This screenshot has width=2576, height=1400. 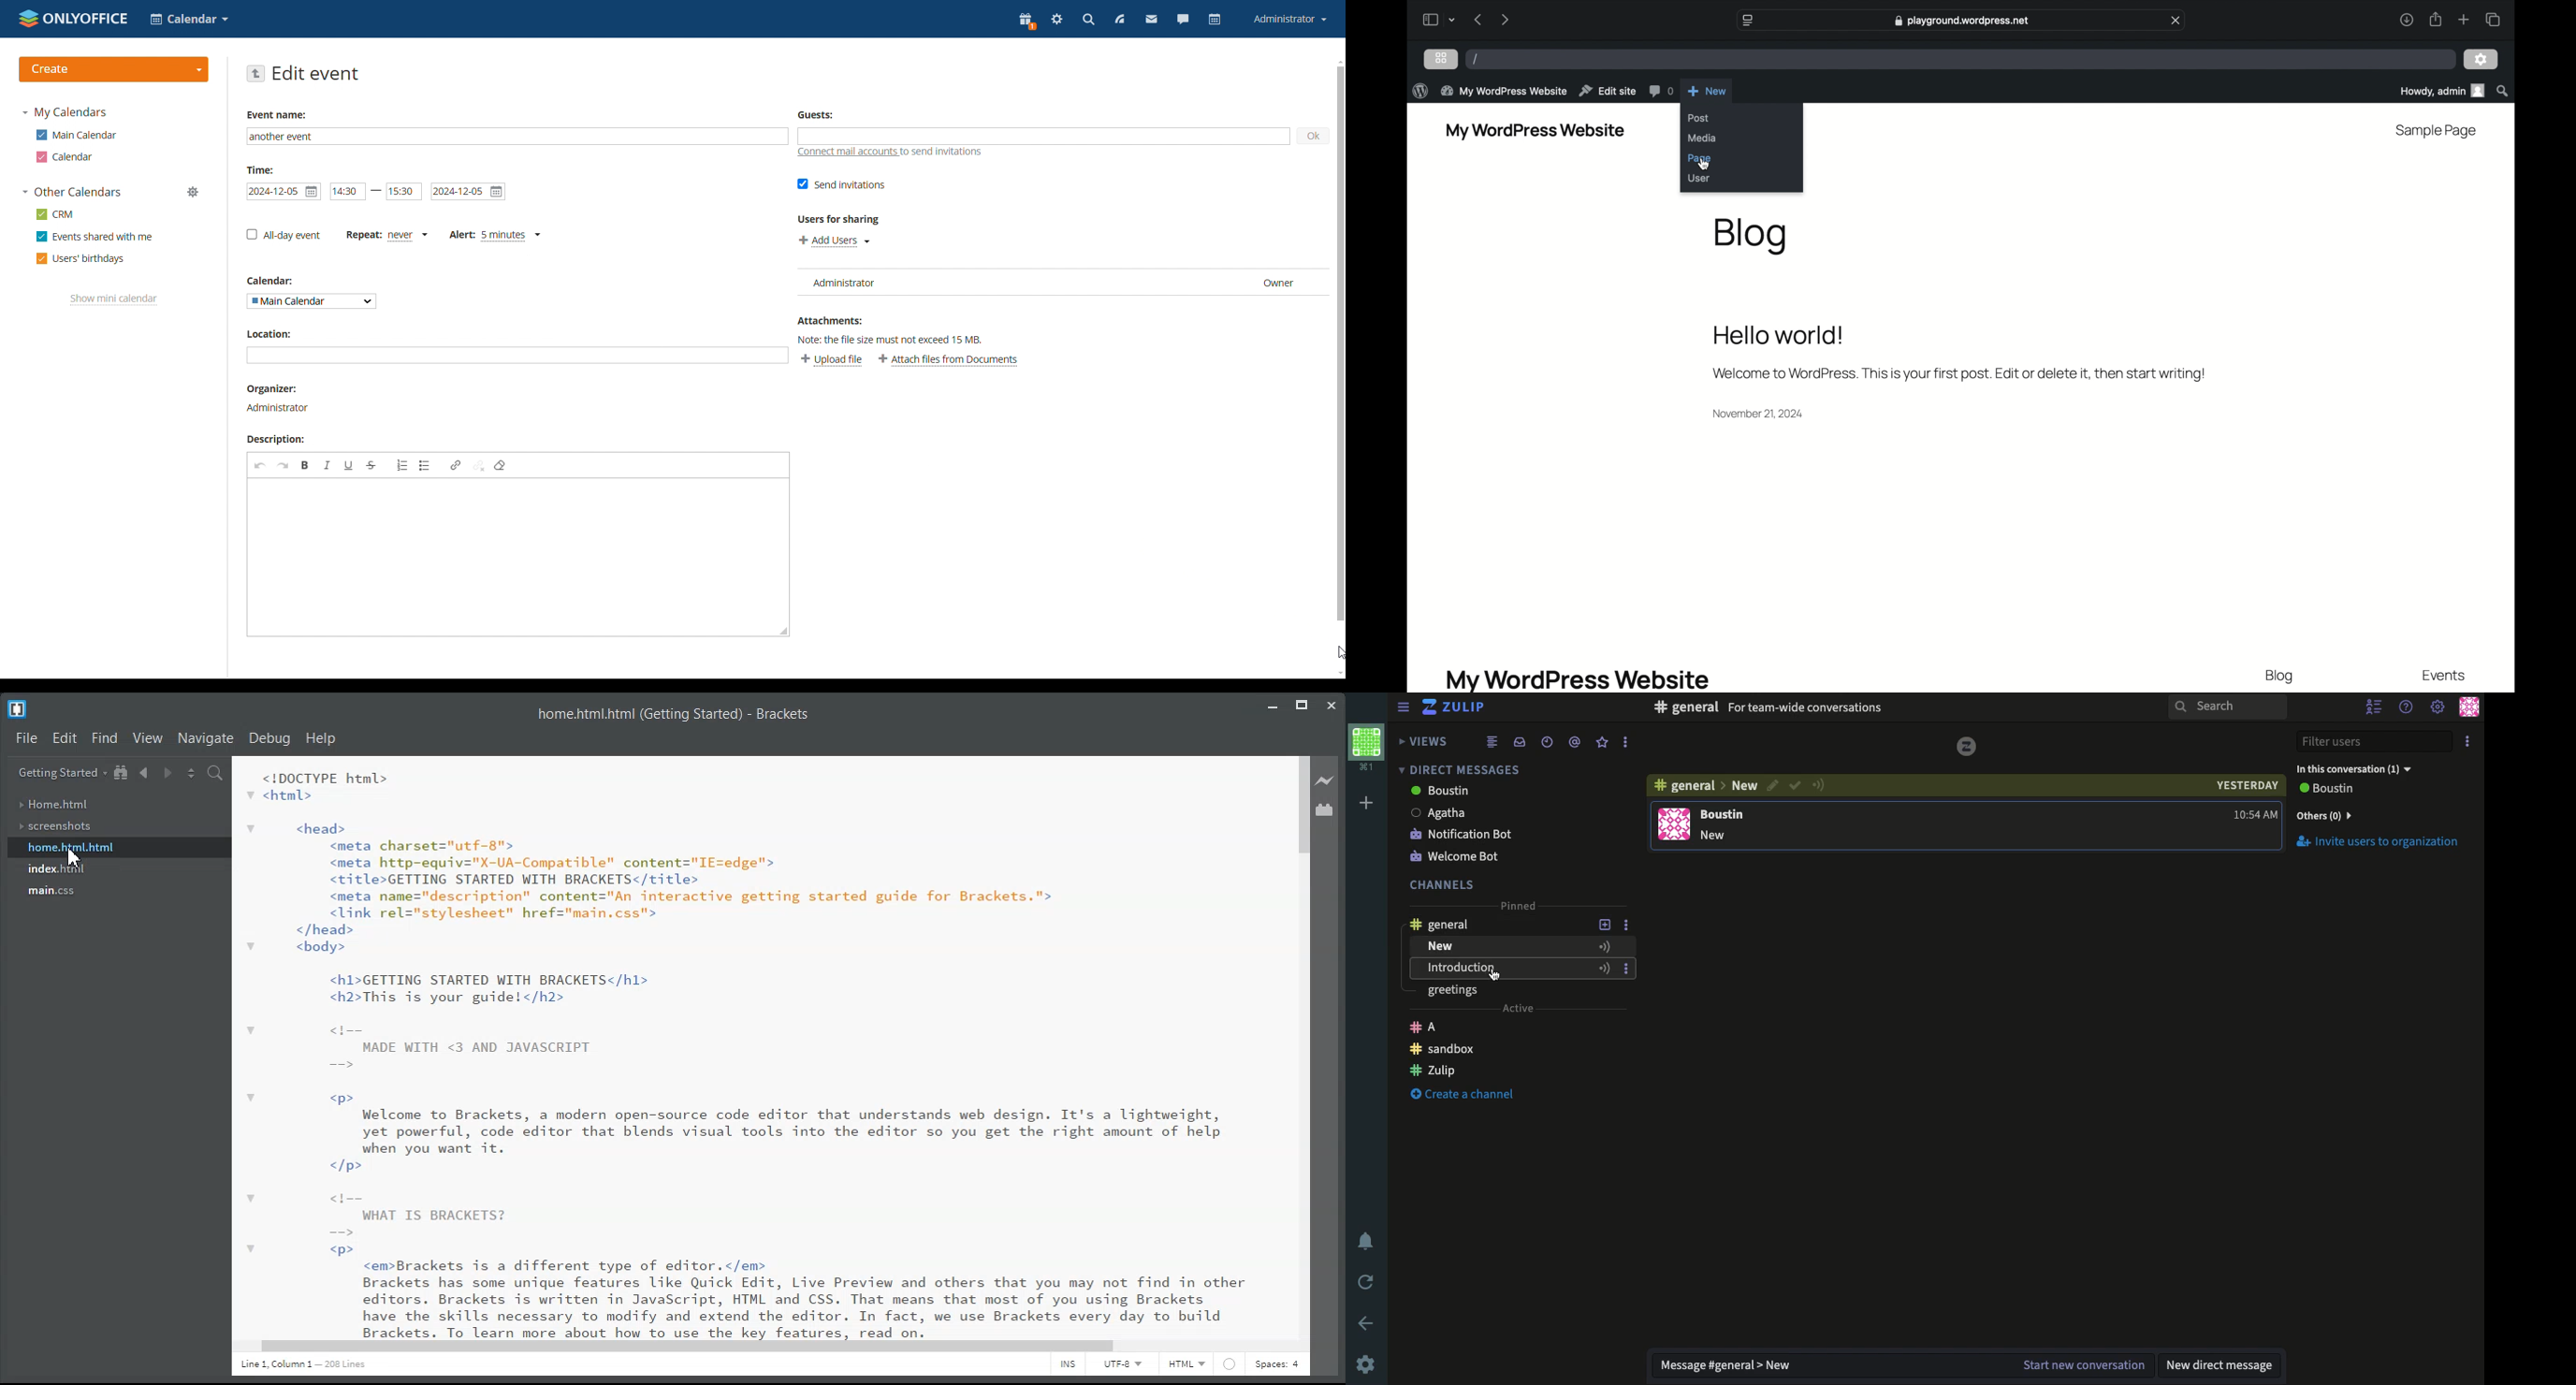 I want to click on Create a channel, so click(x=1467, y=1093).